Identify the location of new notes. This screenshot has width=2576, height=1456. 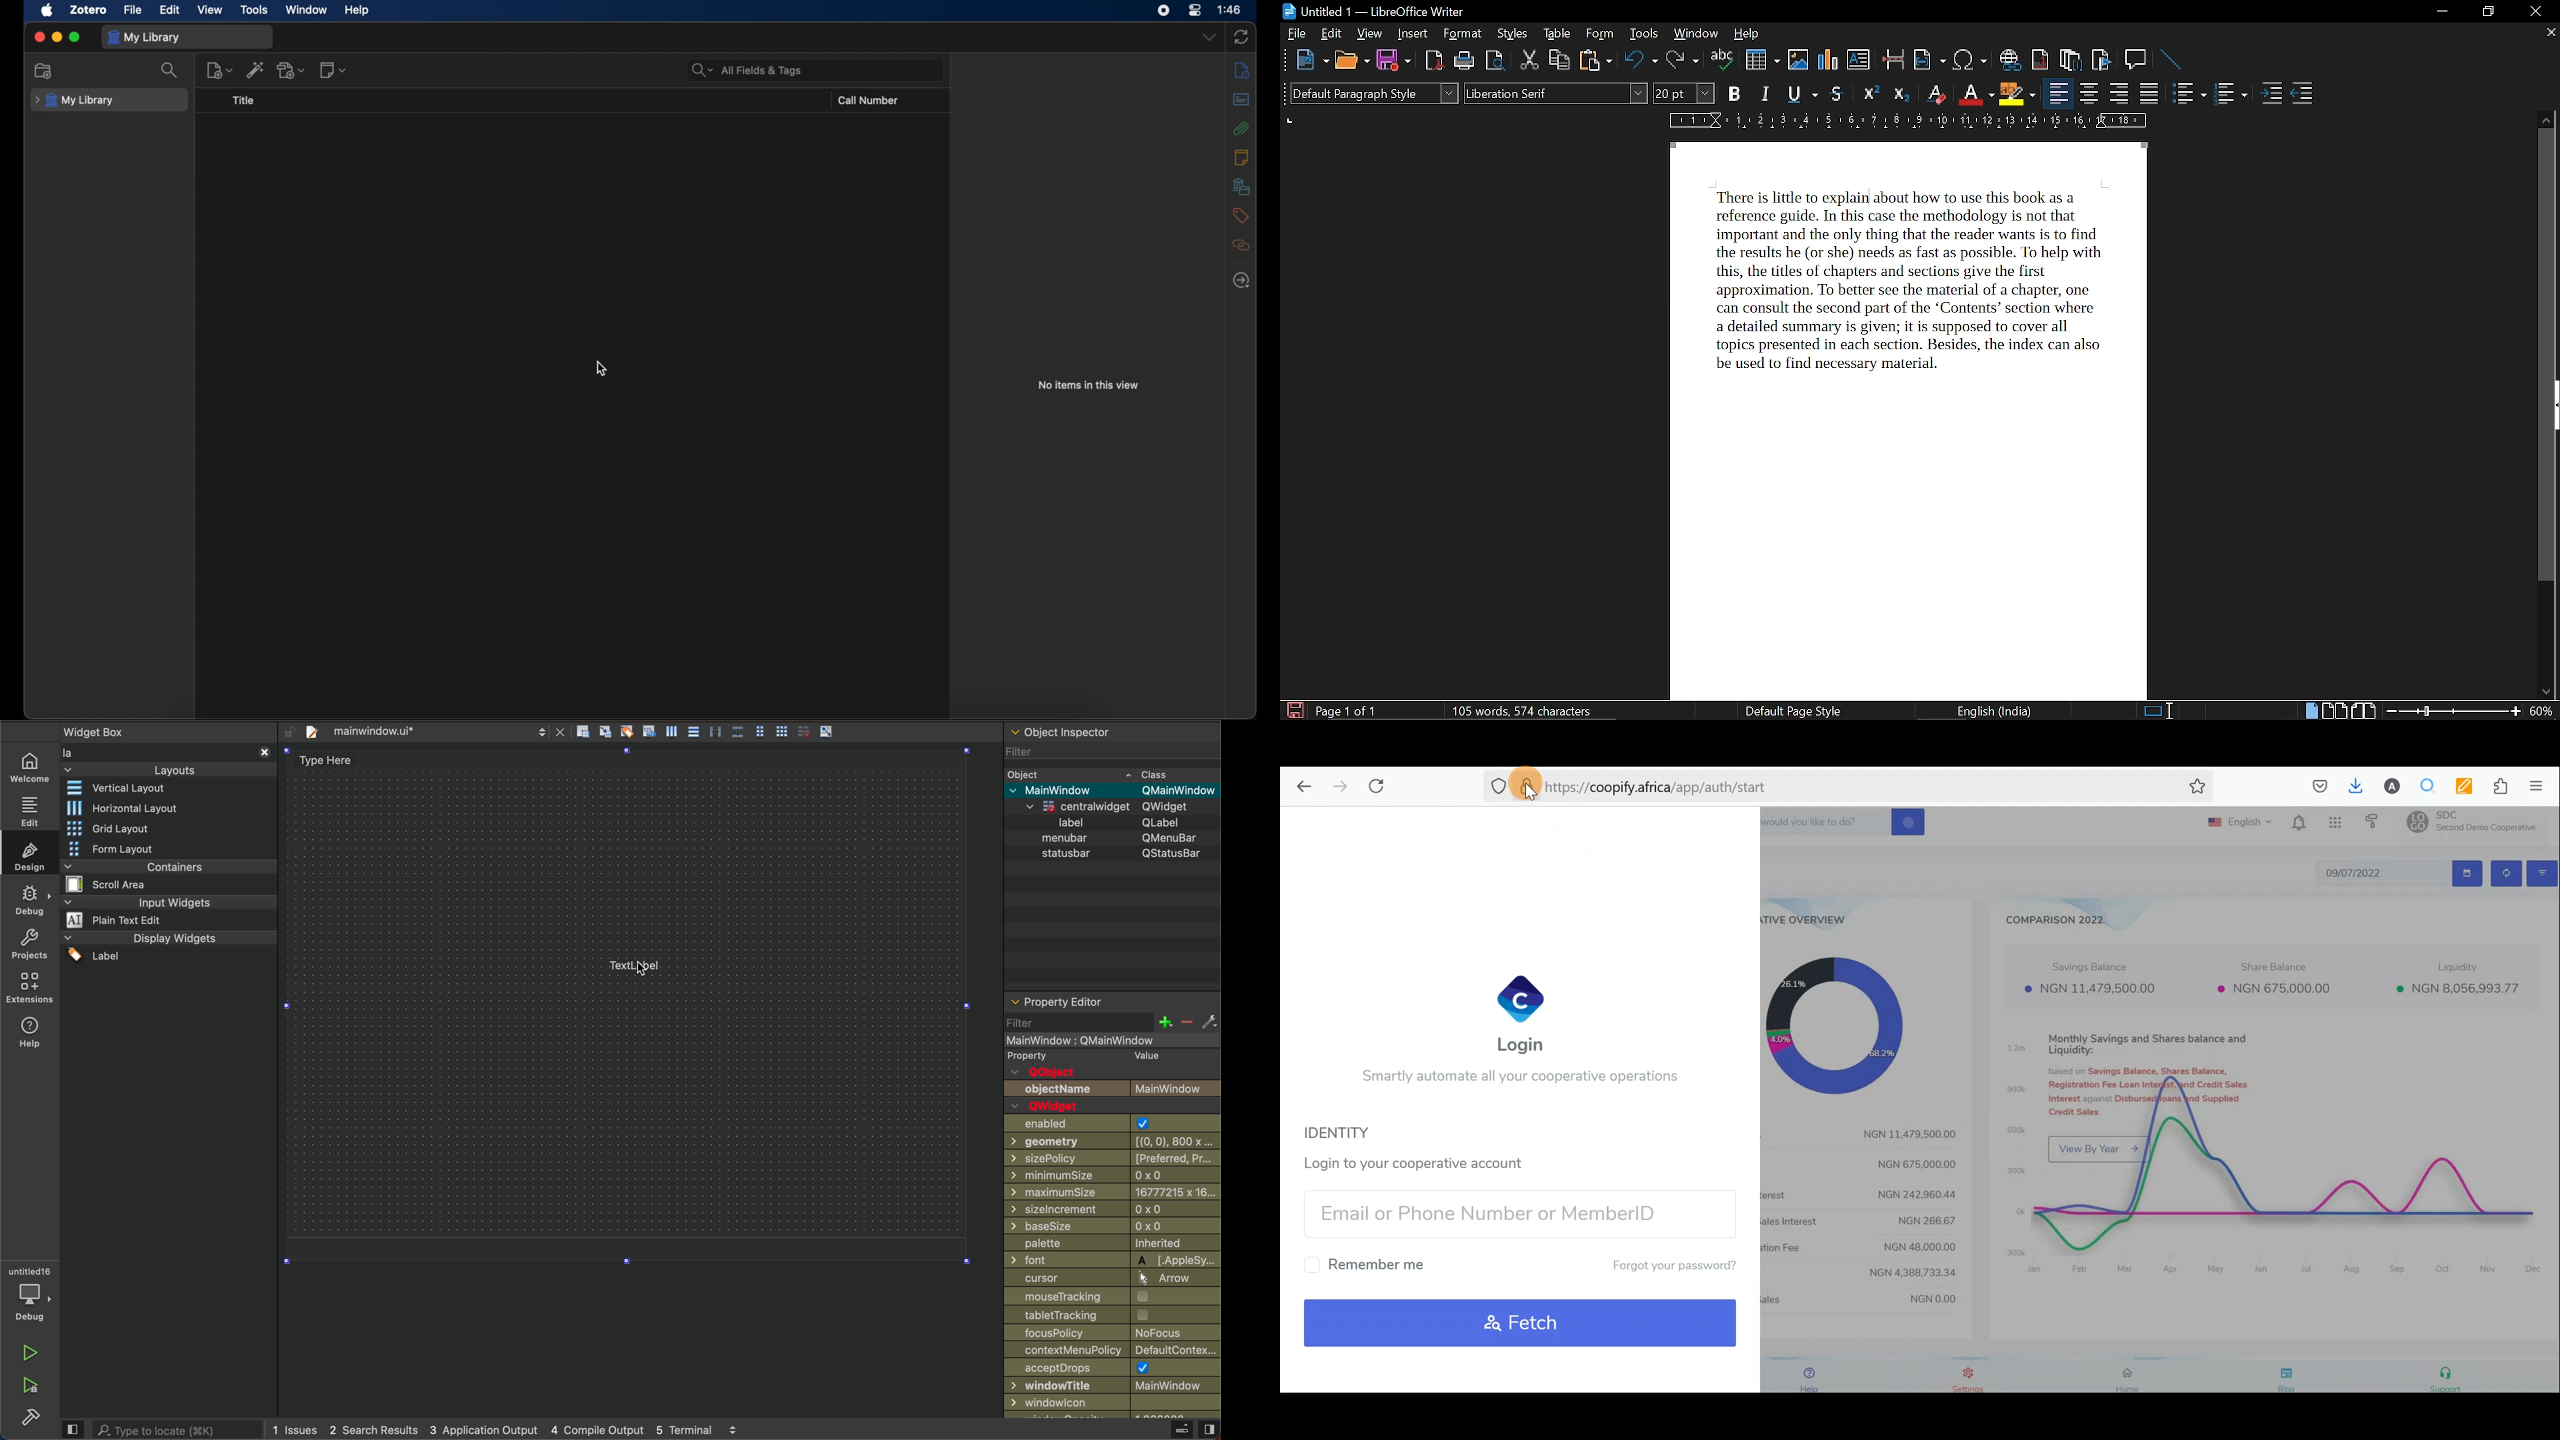
(332, 69).